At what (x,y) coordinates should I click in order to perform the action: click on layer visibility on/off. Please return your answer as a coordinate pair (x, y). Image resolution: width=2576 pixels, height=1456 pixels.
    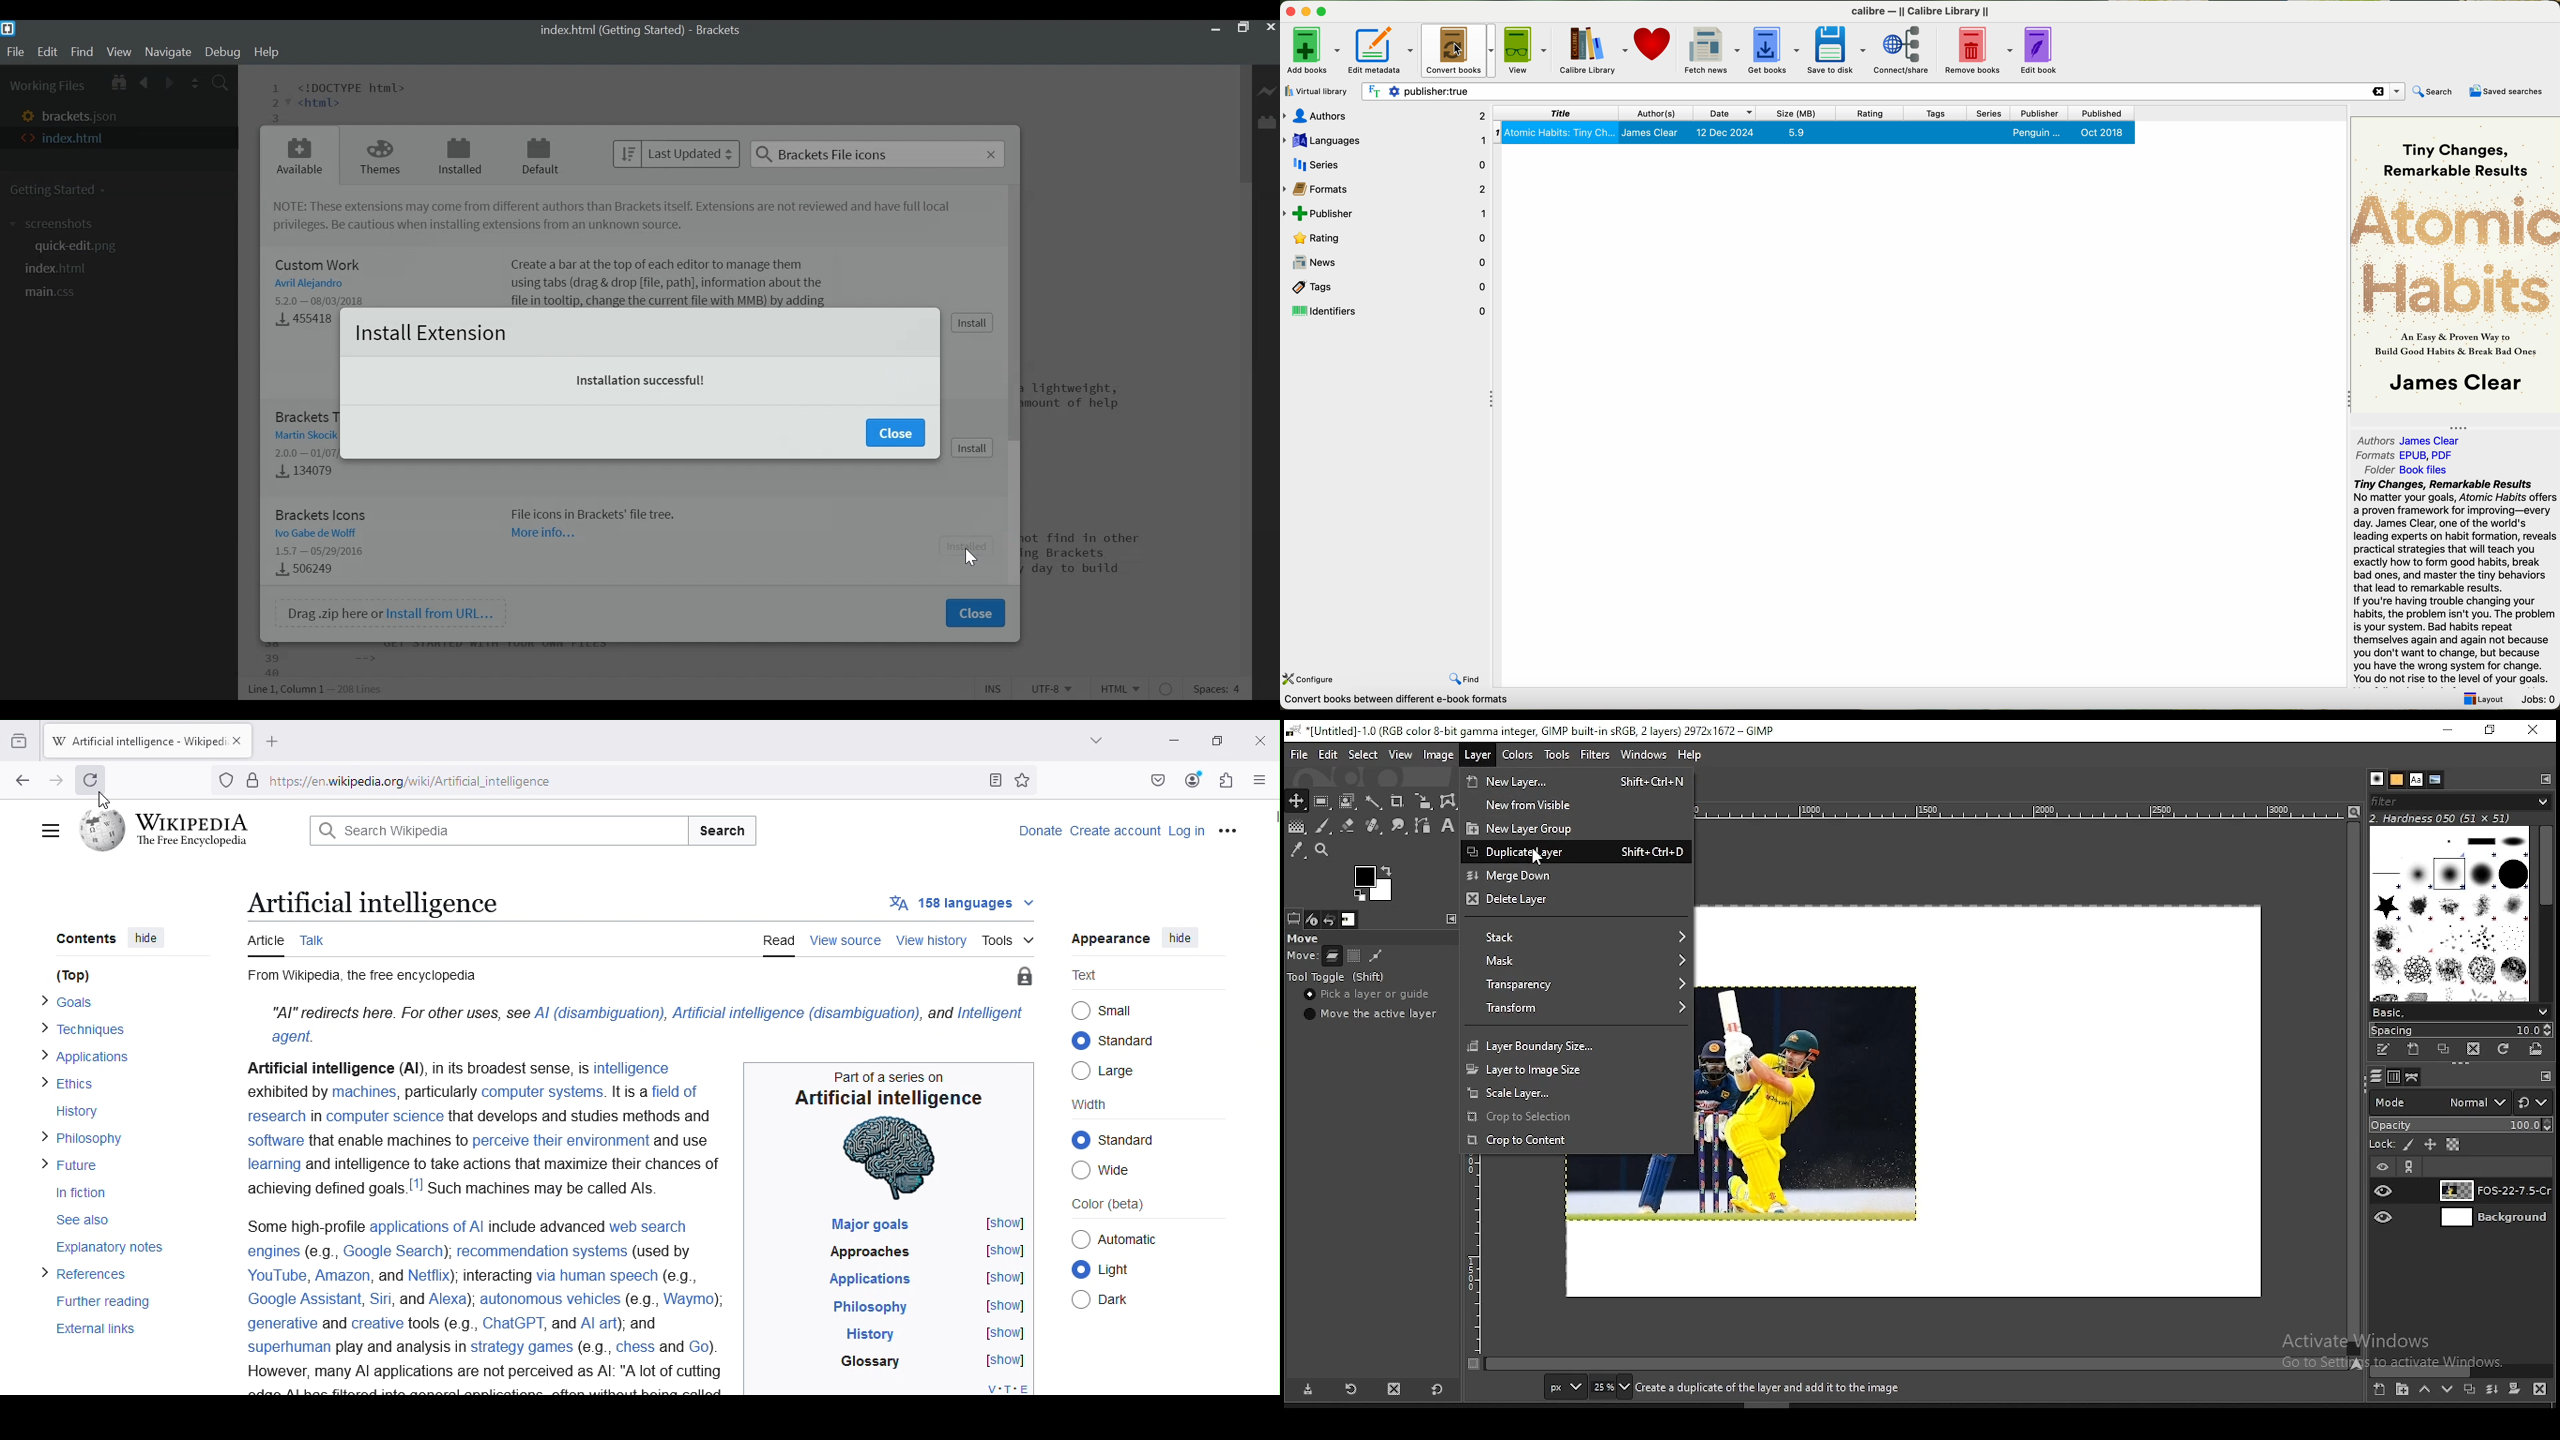
    Looking at the image, I should click on (2385, 1217).